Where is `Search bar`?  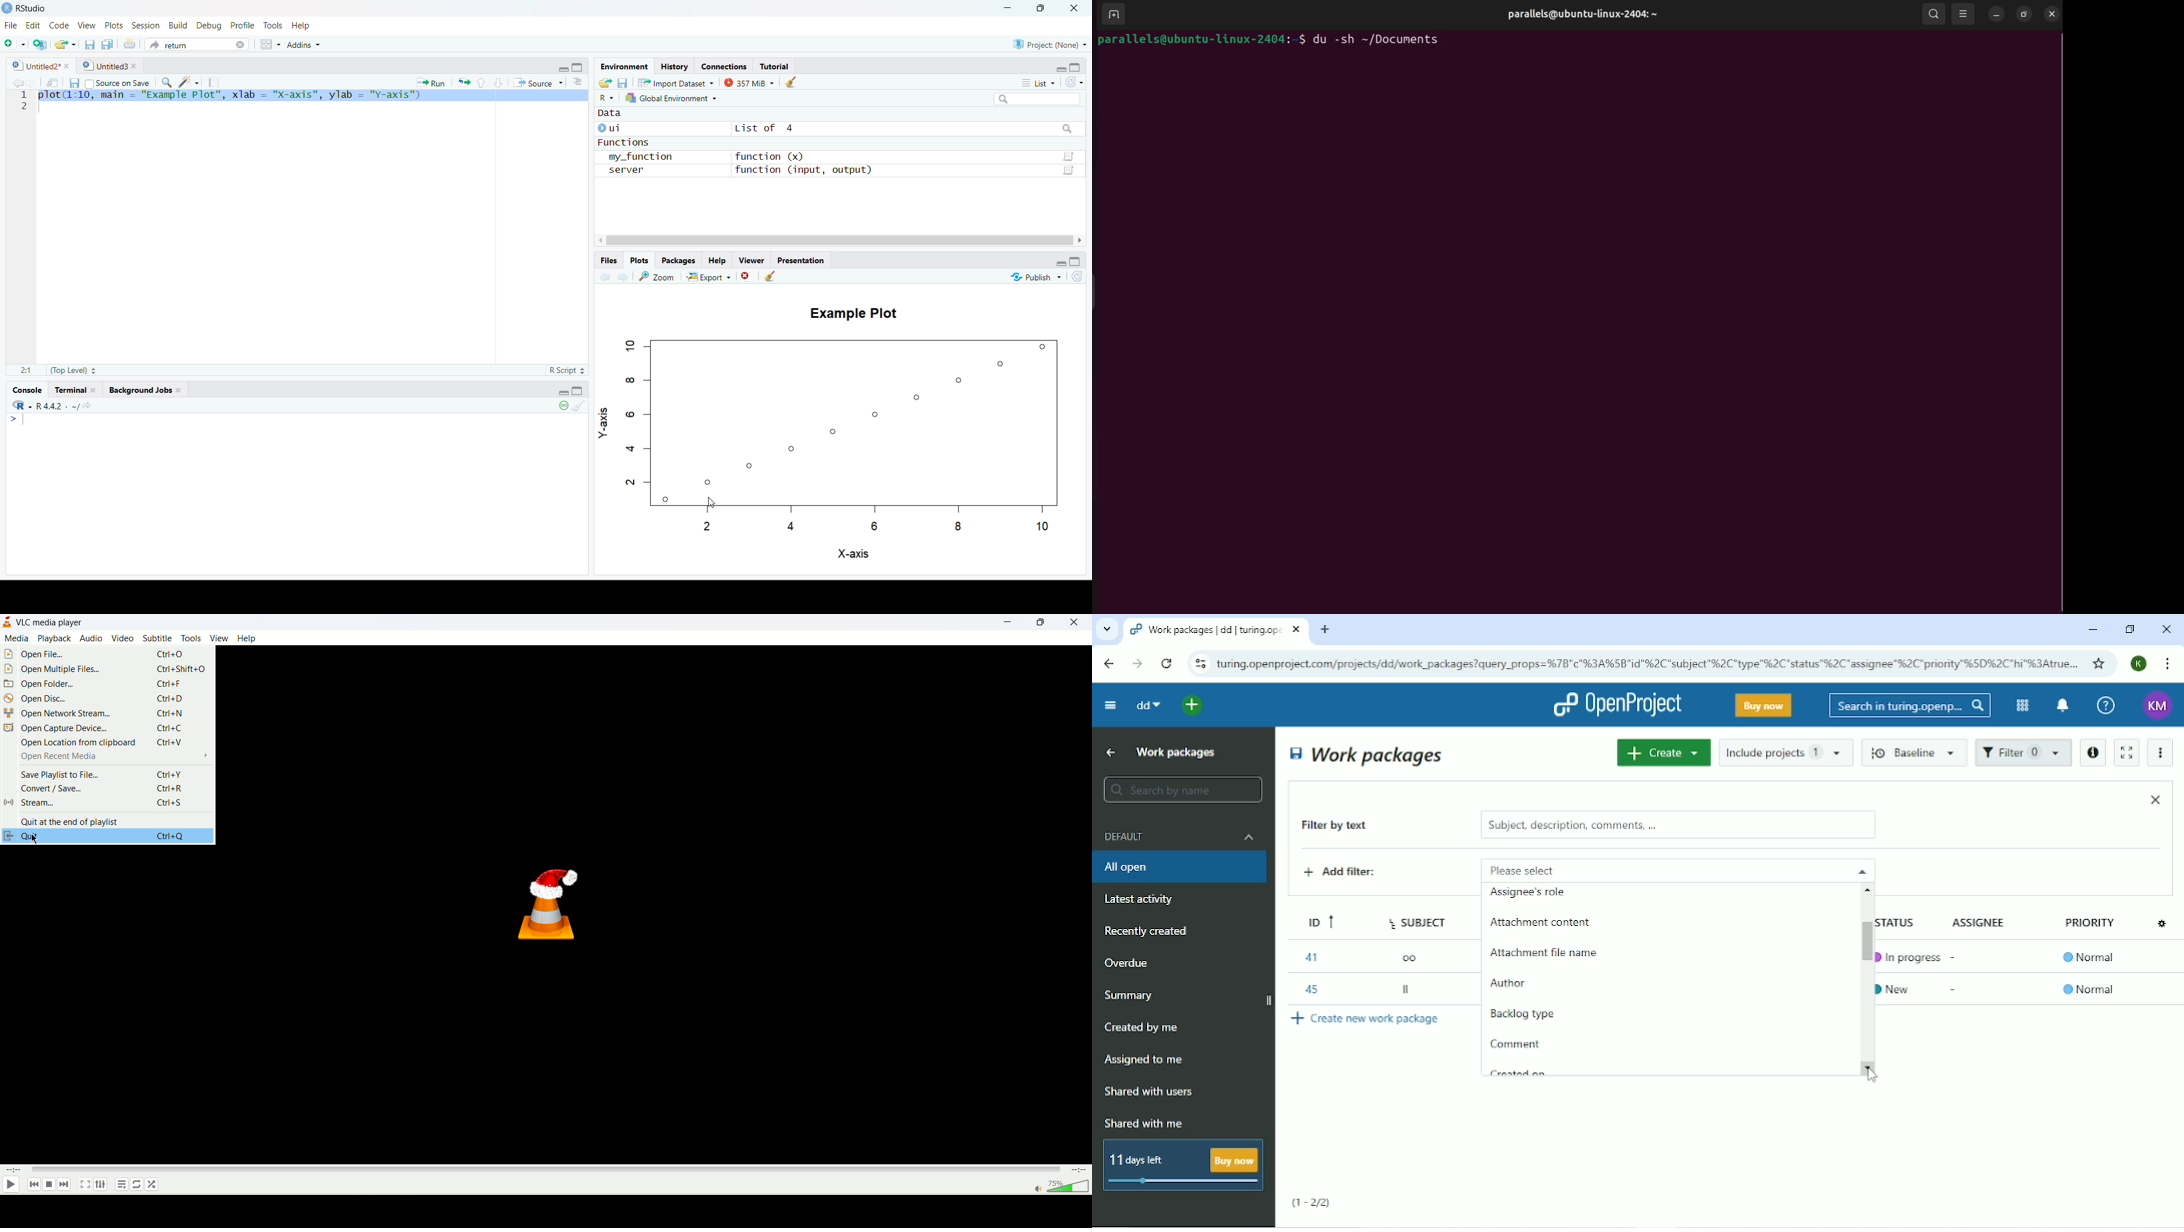
Search bar is located at coordinates (1038, 99).